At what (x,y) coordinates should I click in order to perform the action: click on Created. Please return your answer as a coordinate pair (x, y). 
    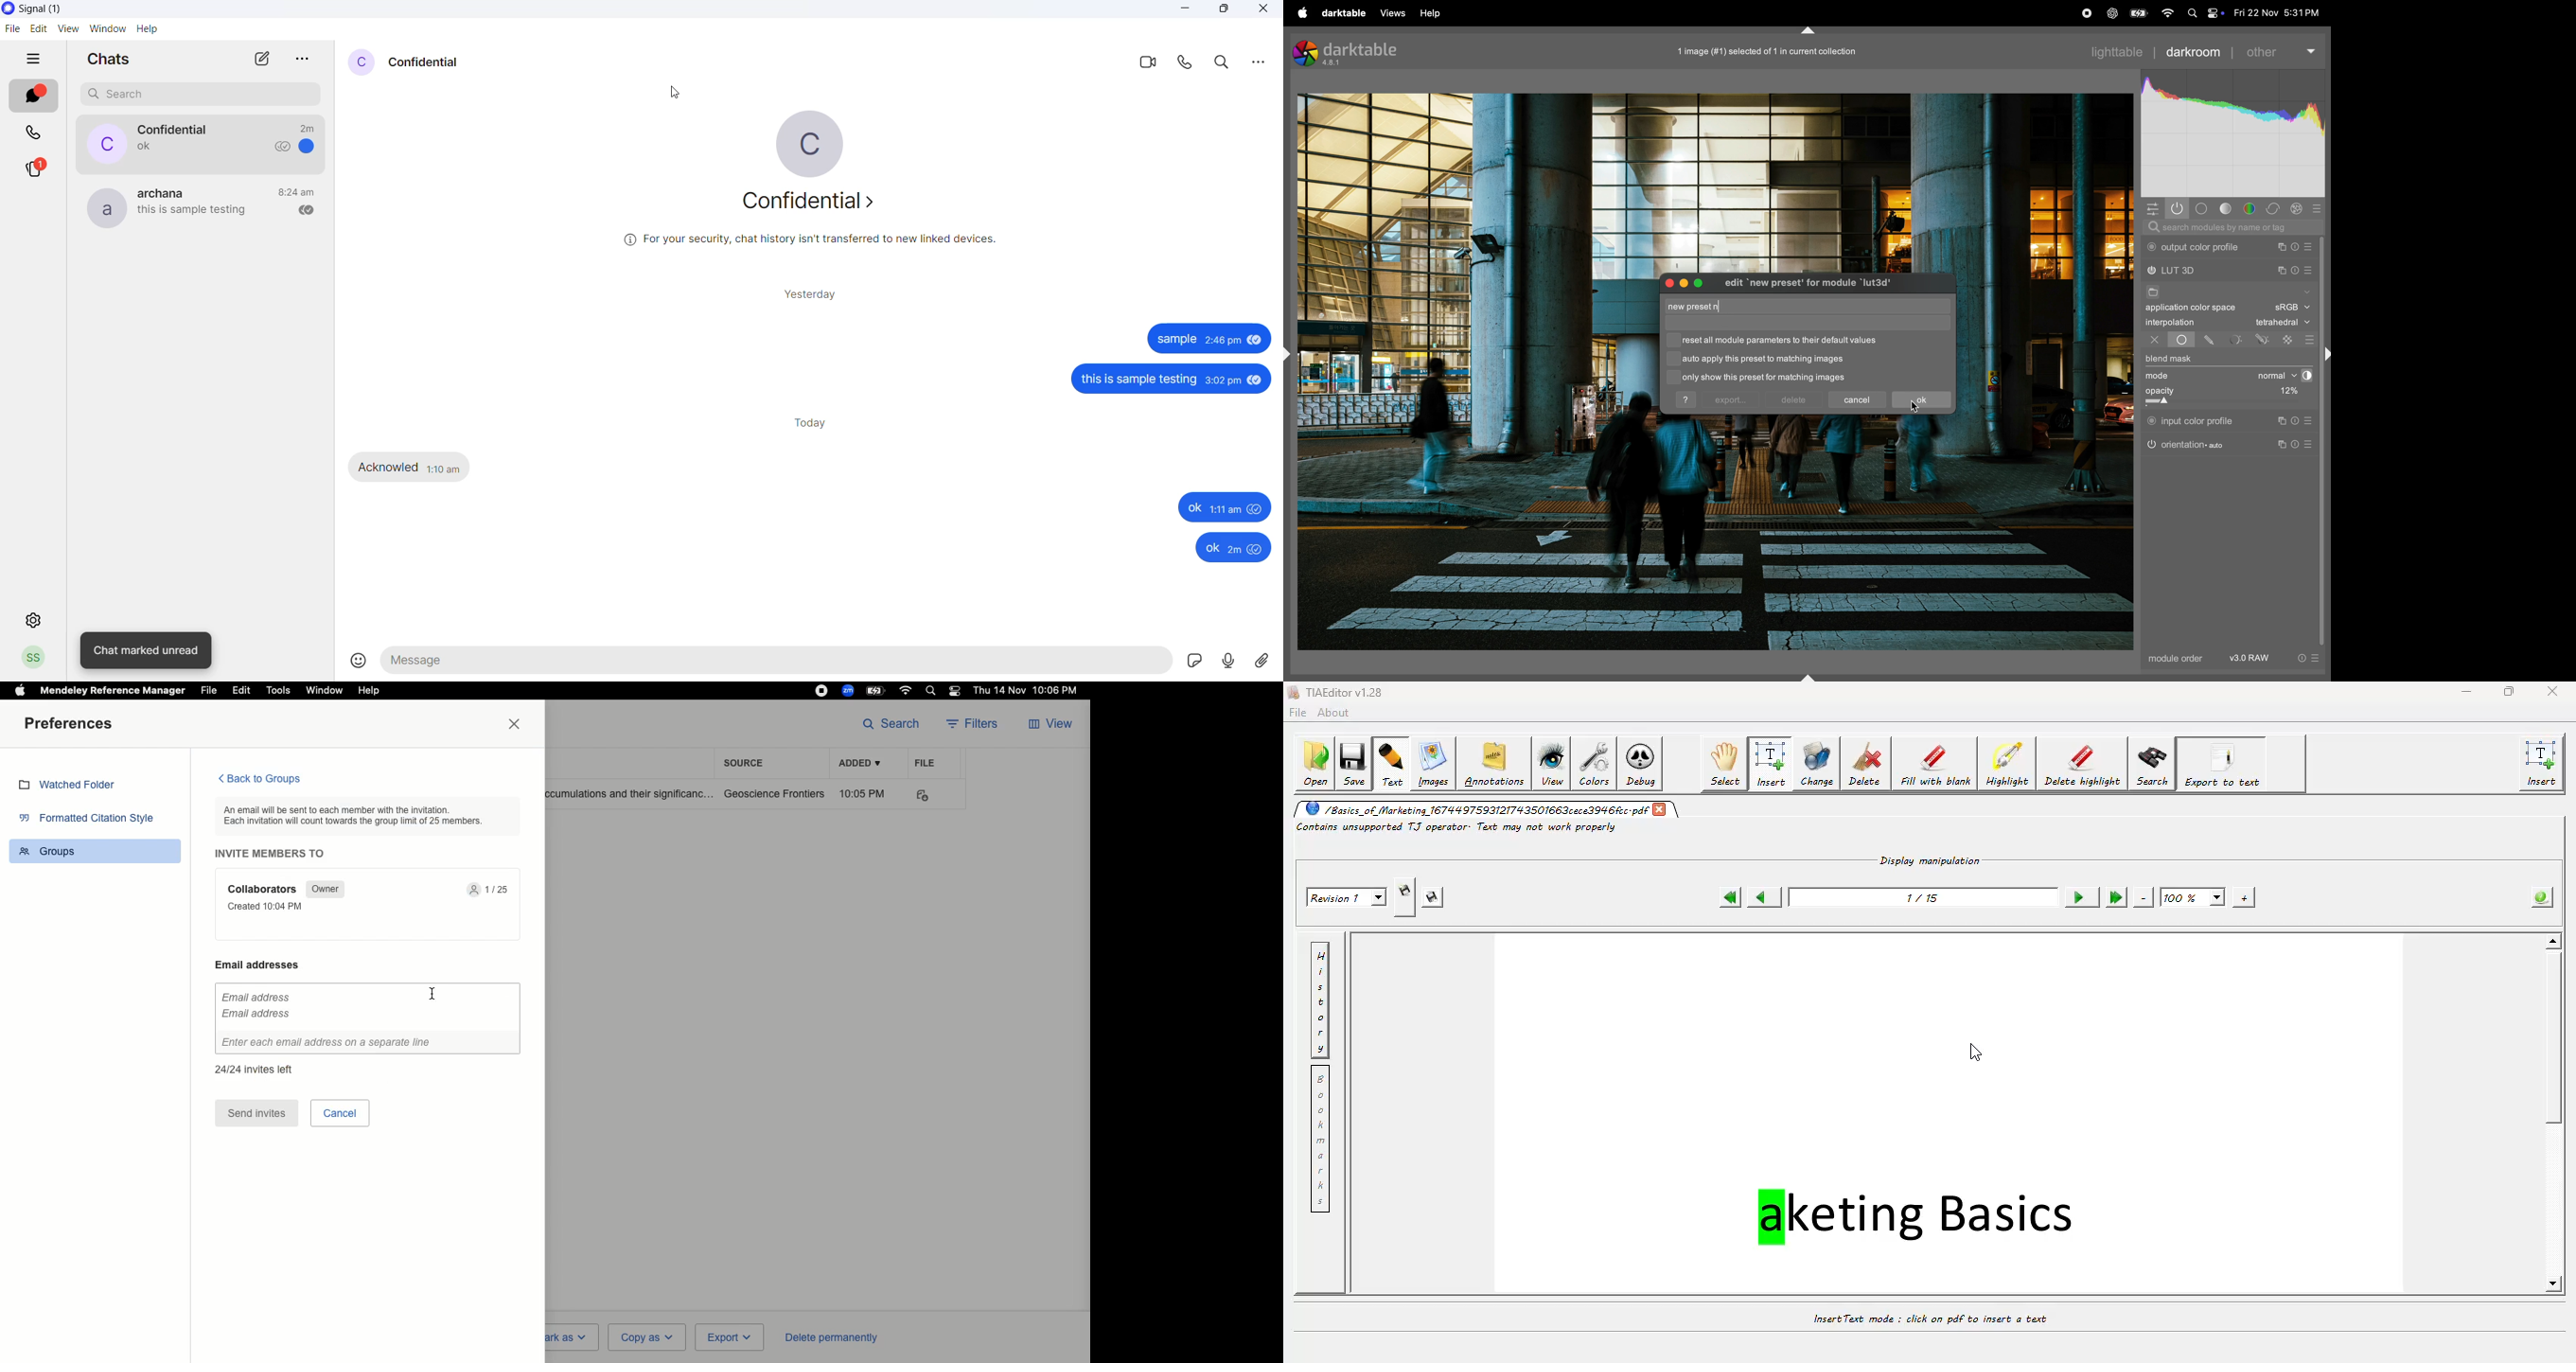
    Looking at the image, I should click on (270, 906).